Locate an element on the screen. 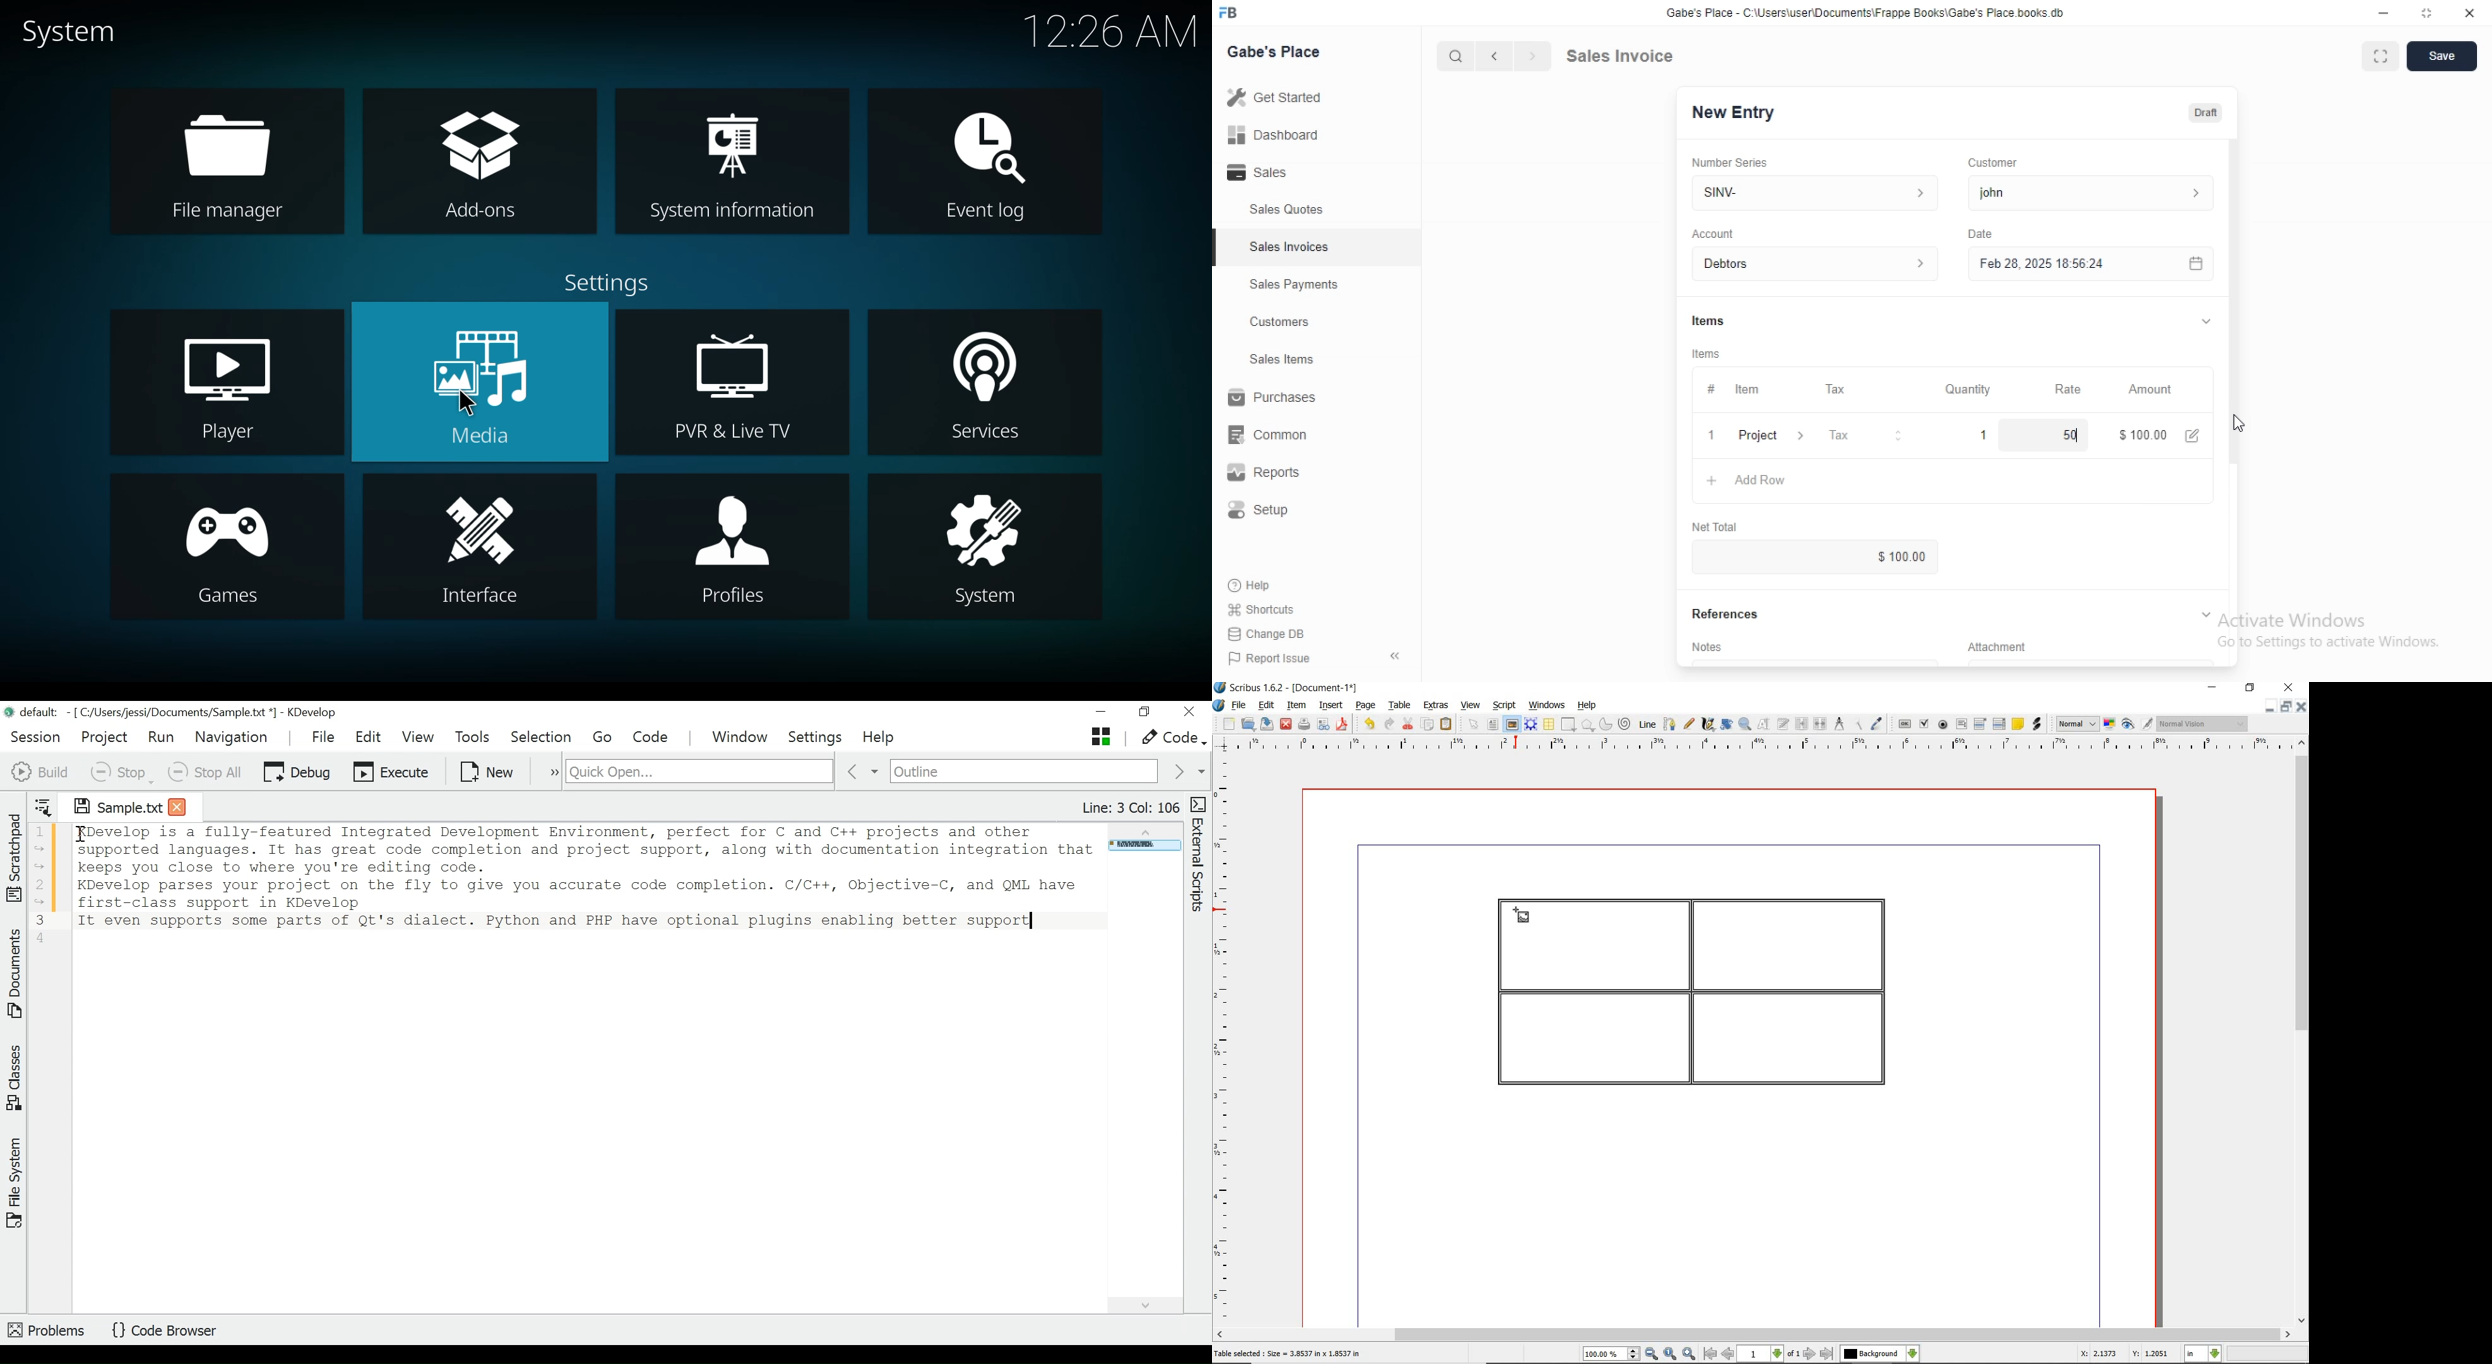 Image resolution: width=2492 pixels, height=1372 pixels. arc is located at coordinates (1607, 725).